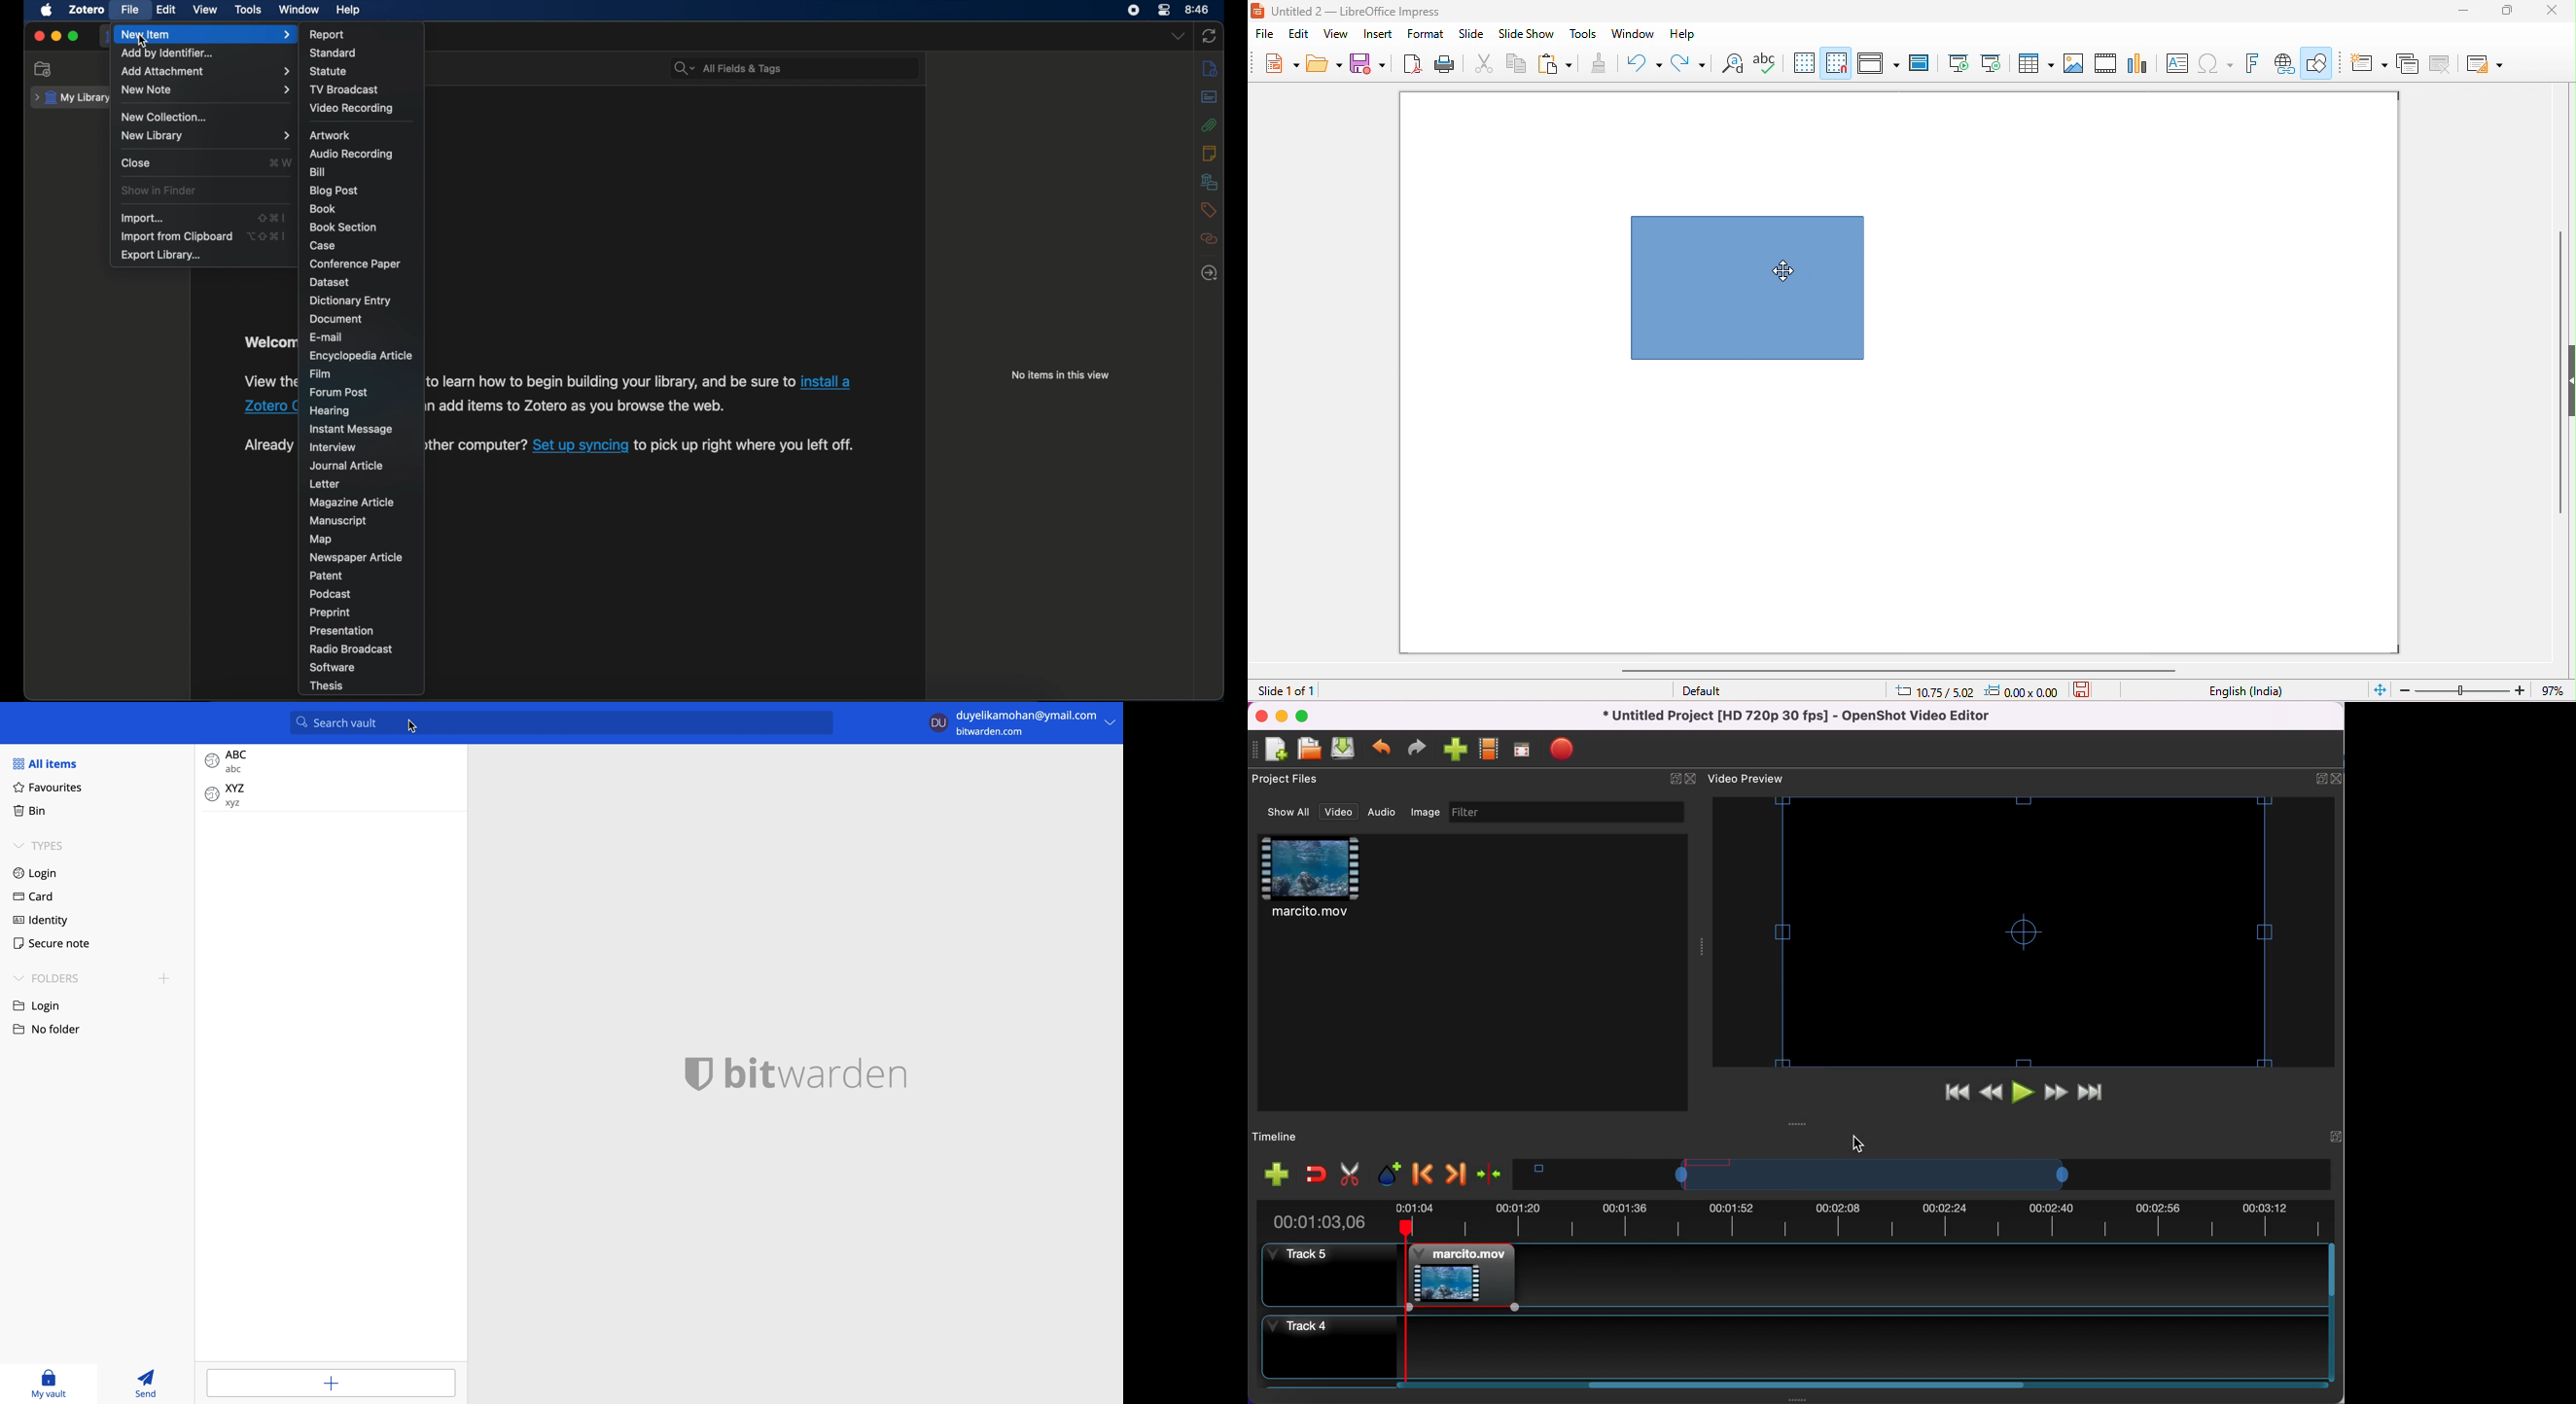  Describe the element at coordinates (1209, 125) in the screenshot. I see `attachments` at that location.